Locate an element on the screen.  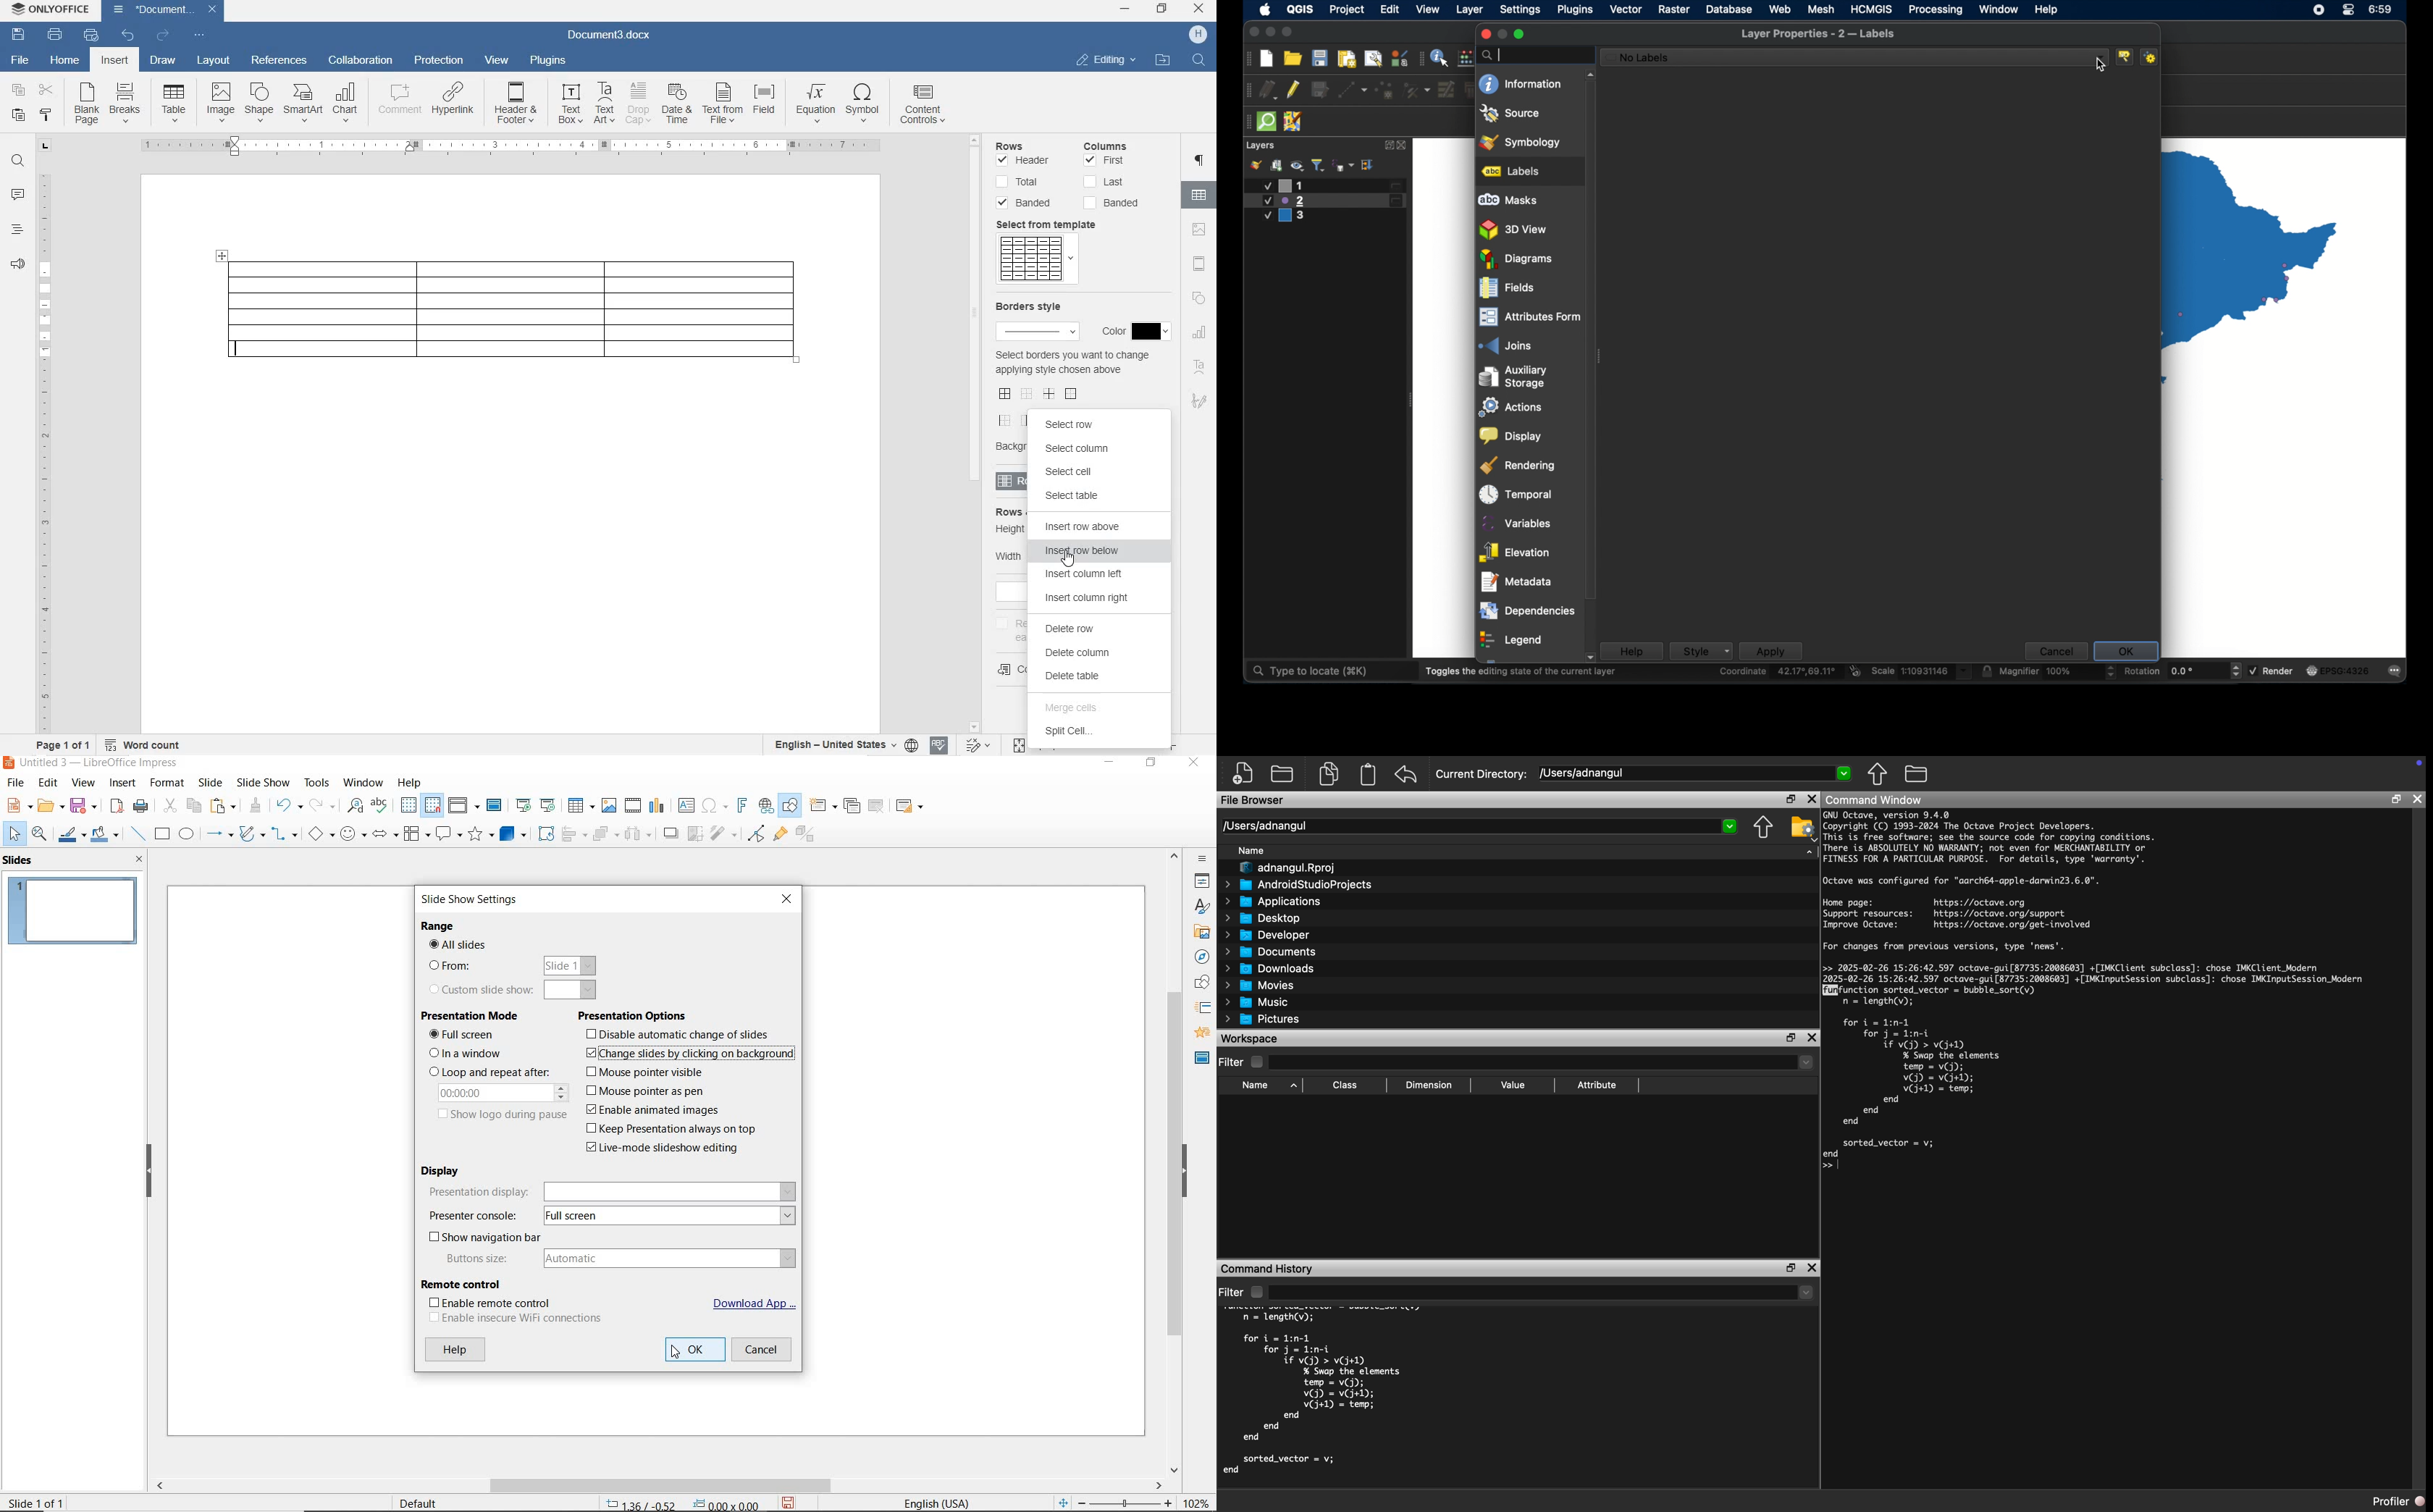
TRACK CHANGES is located at coordinates (975, 747).